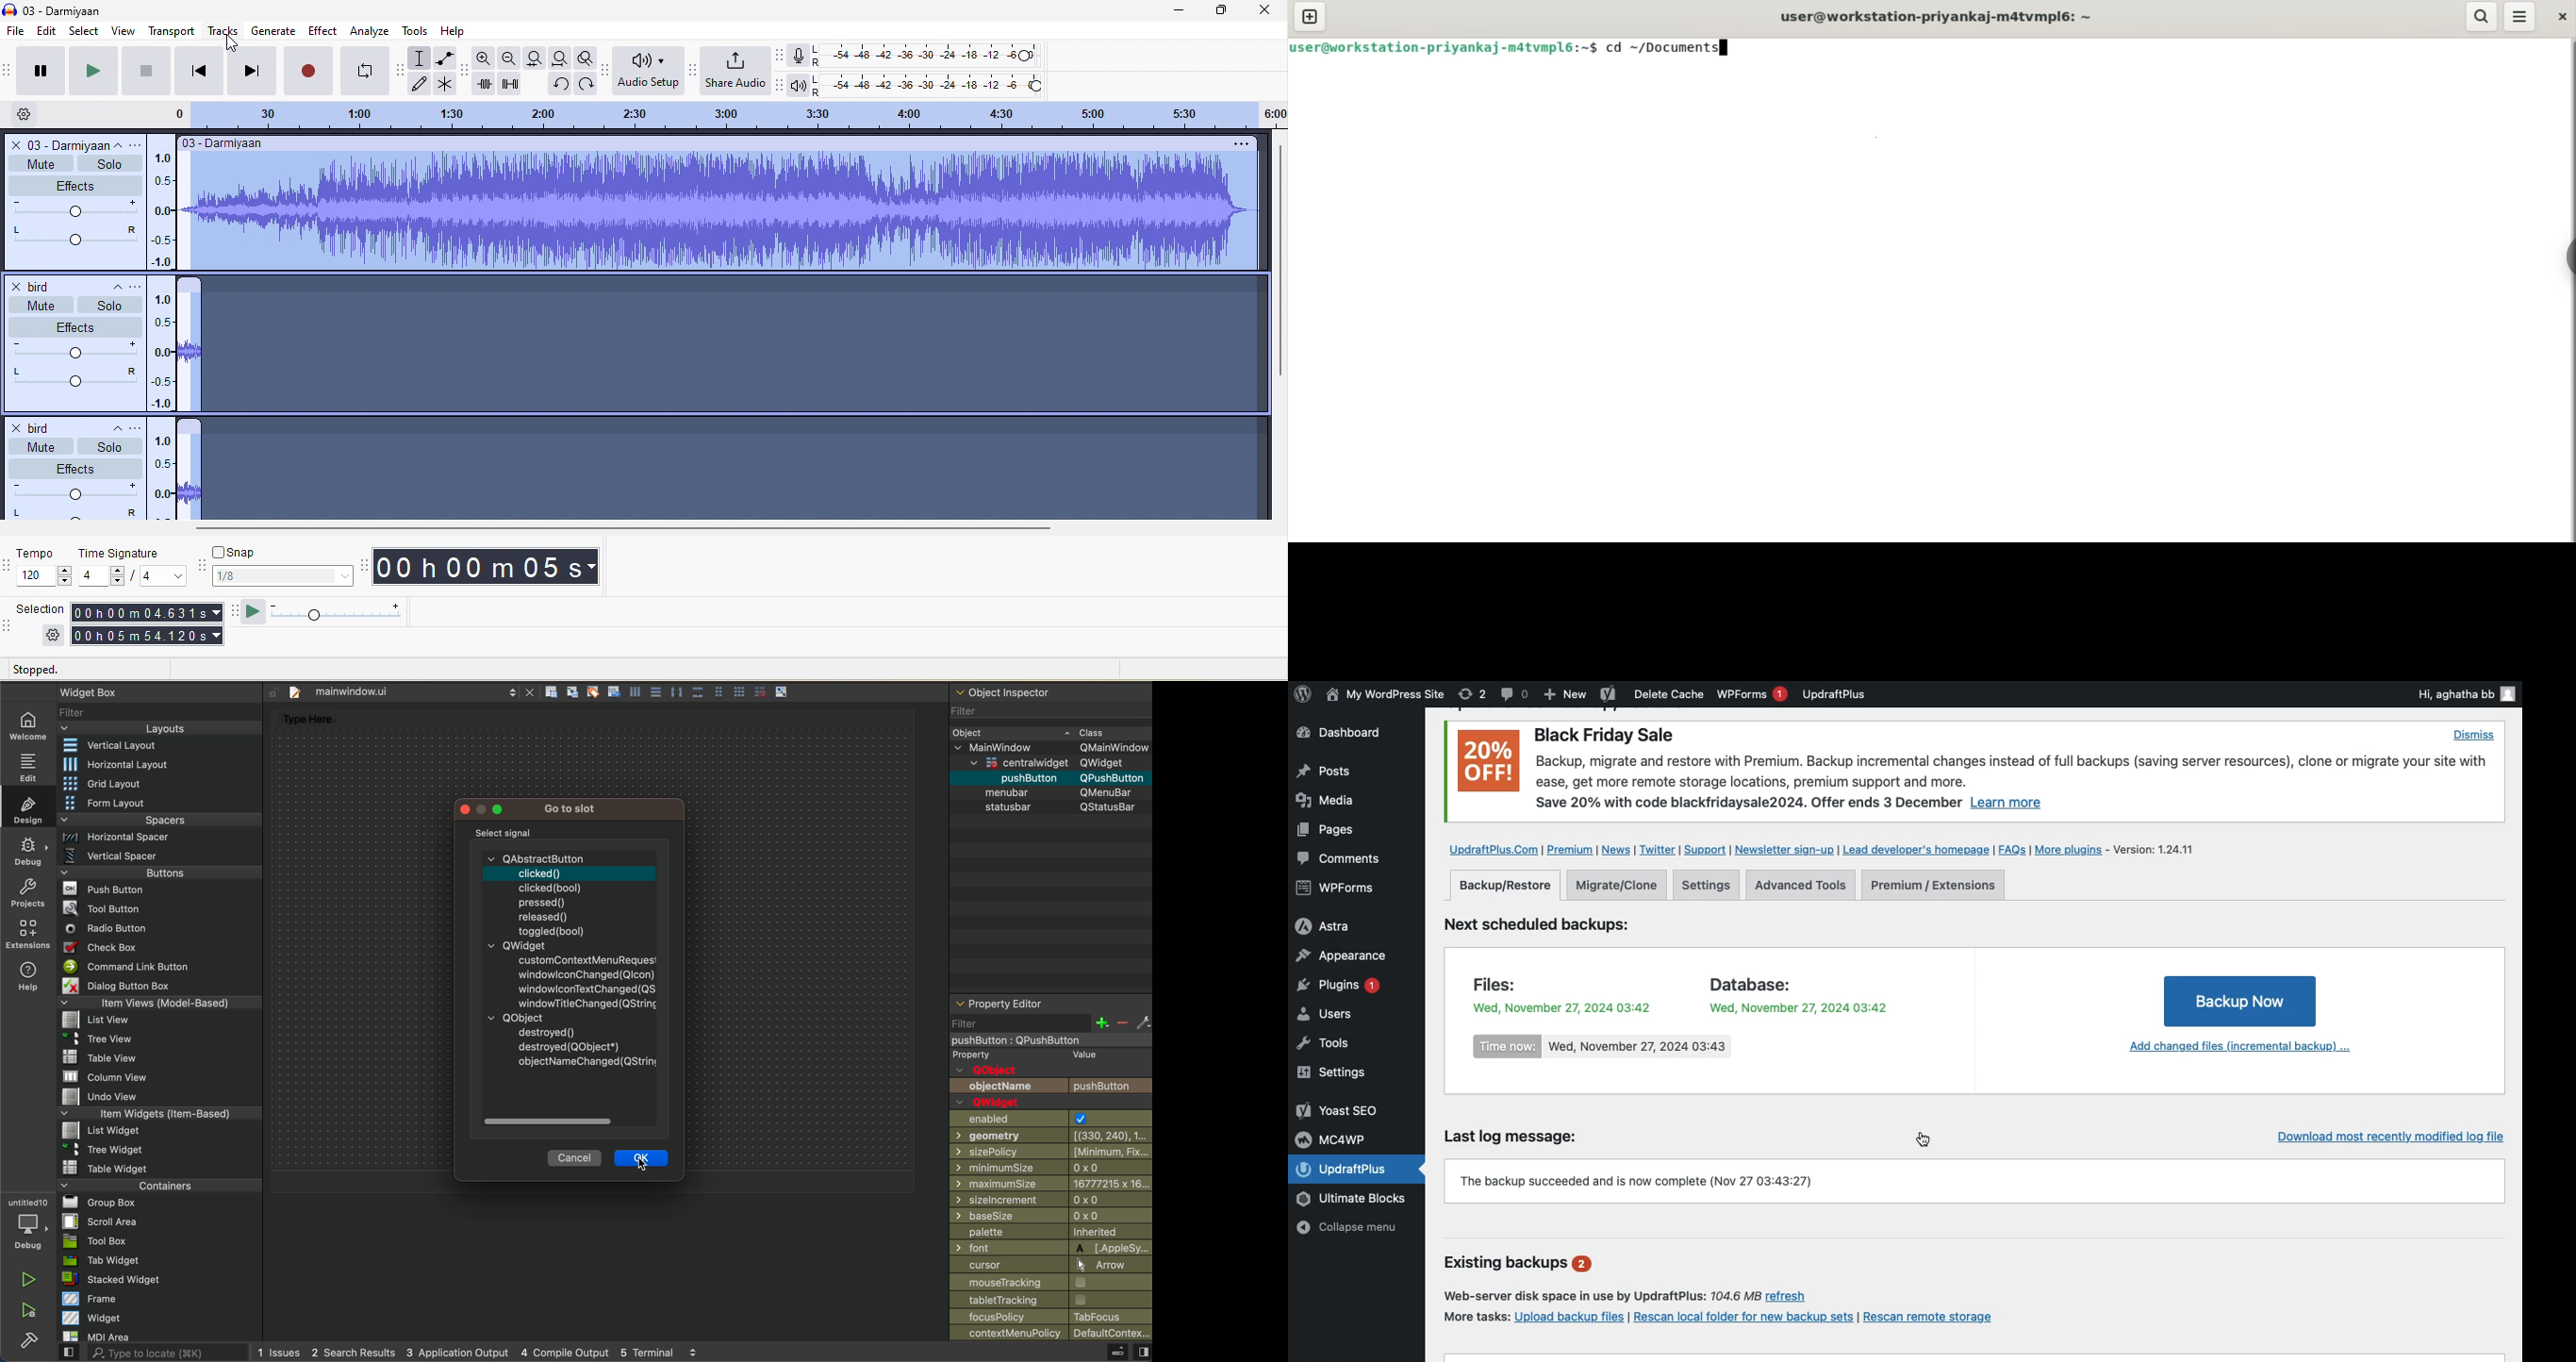  Describe the element at coordinates (585, 958) in the screenshot. I see `customContextMenuReaues` at that location.